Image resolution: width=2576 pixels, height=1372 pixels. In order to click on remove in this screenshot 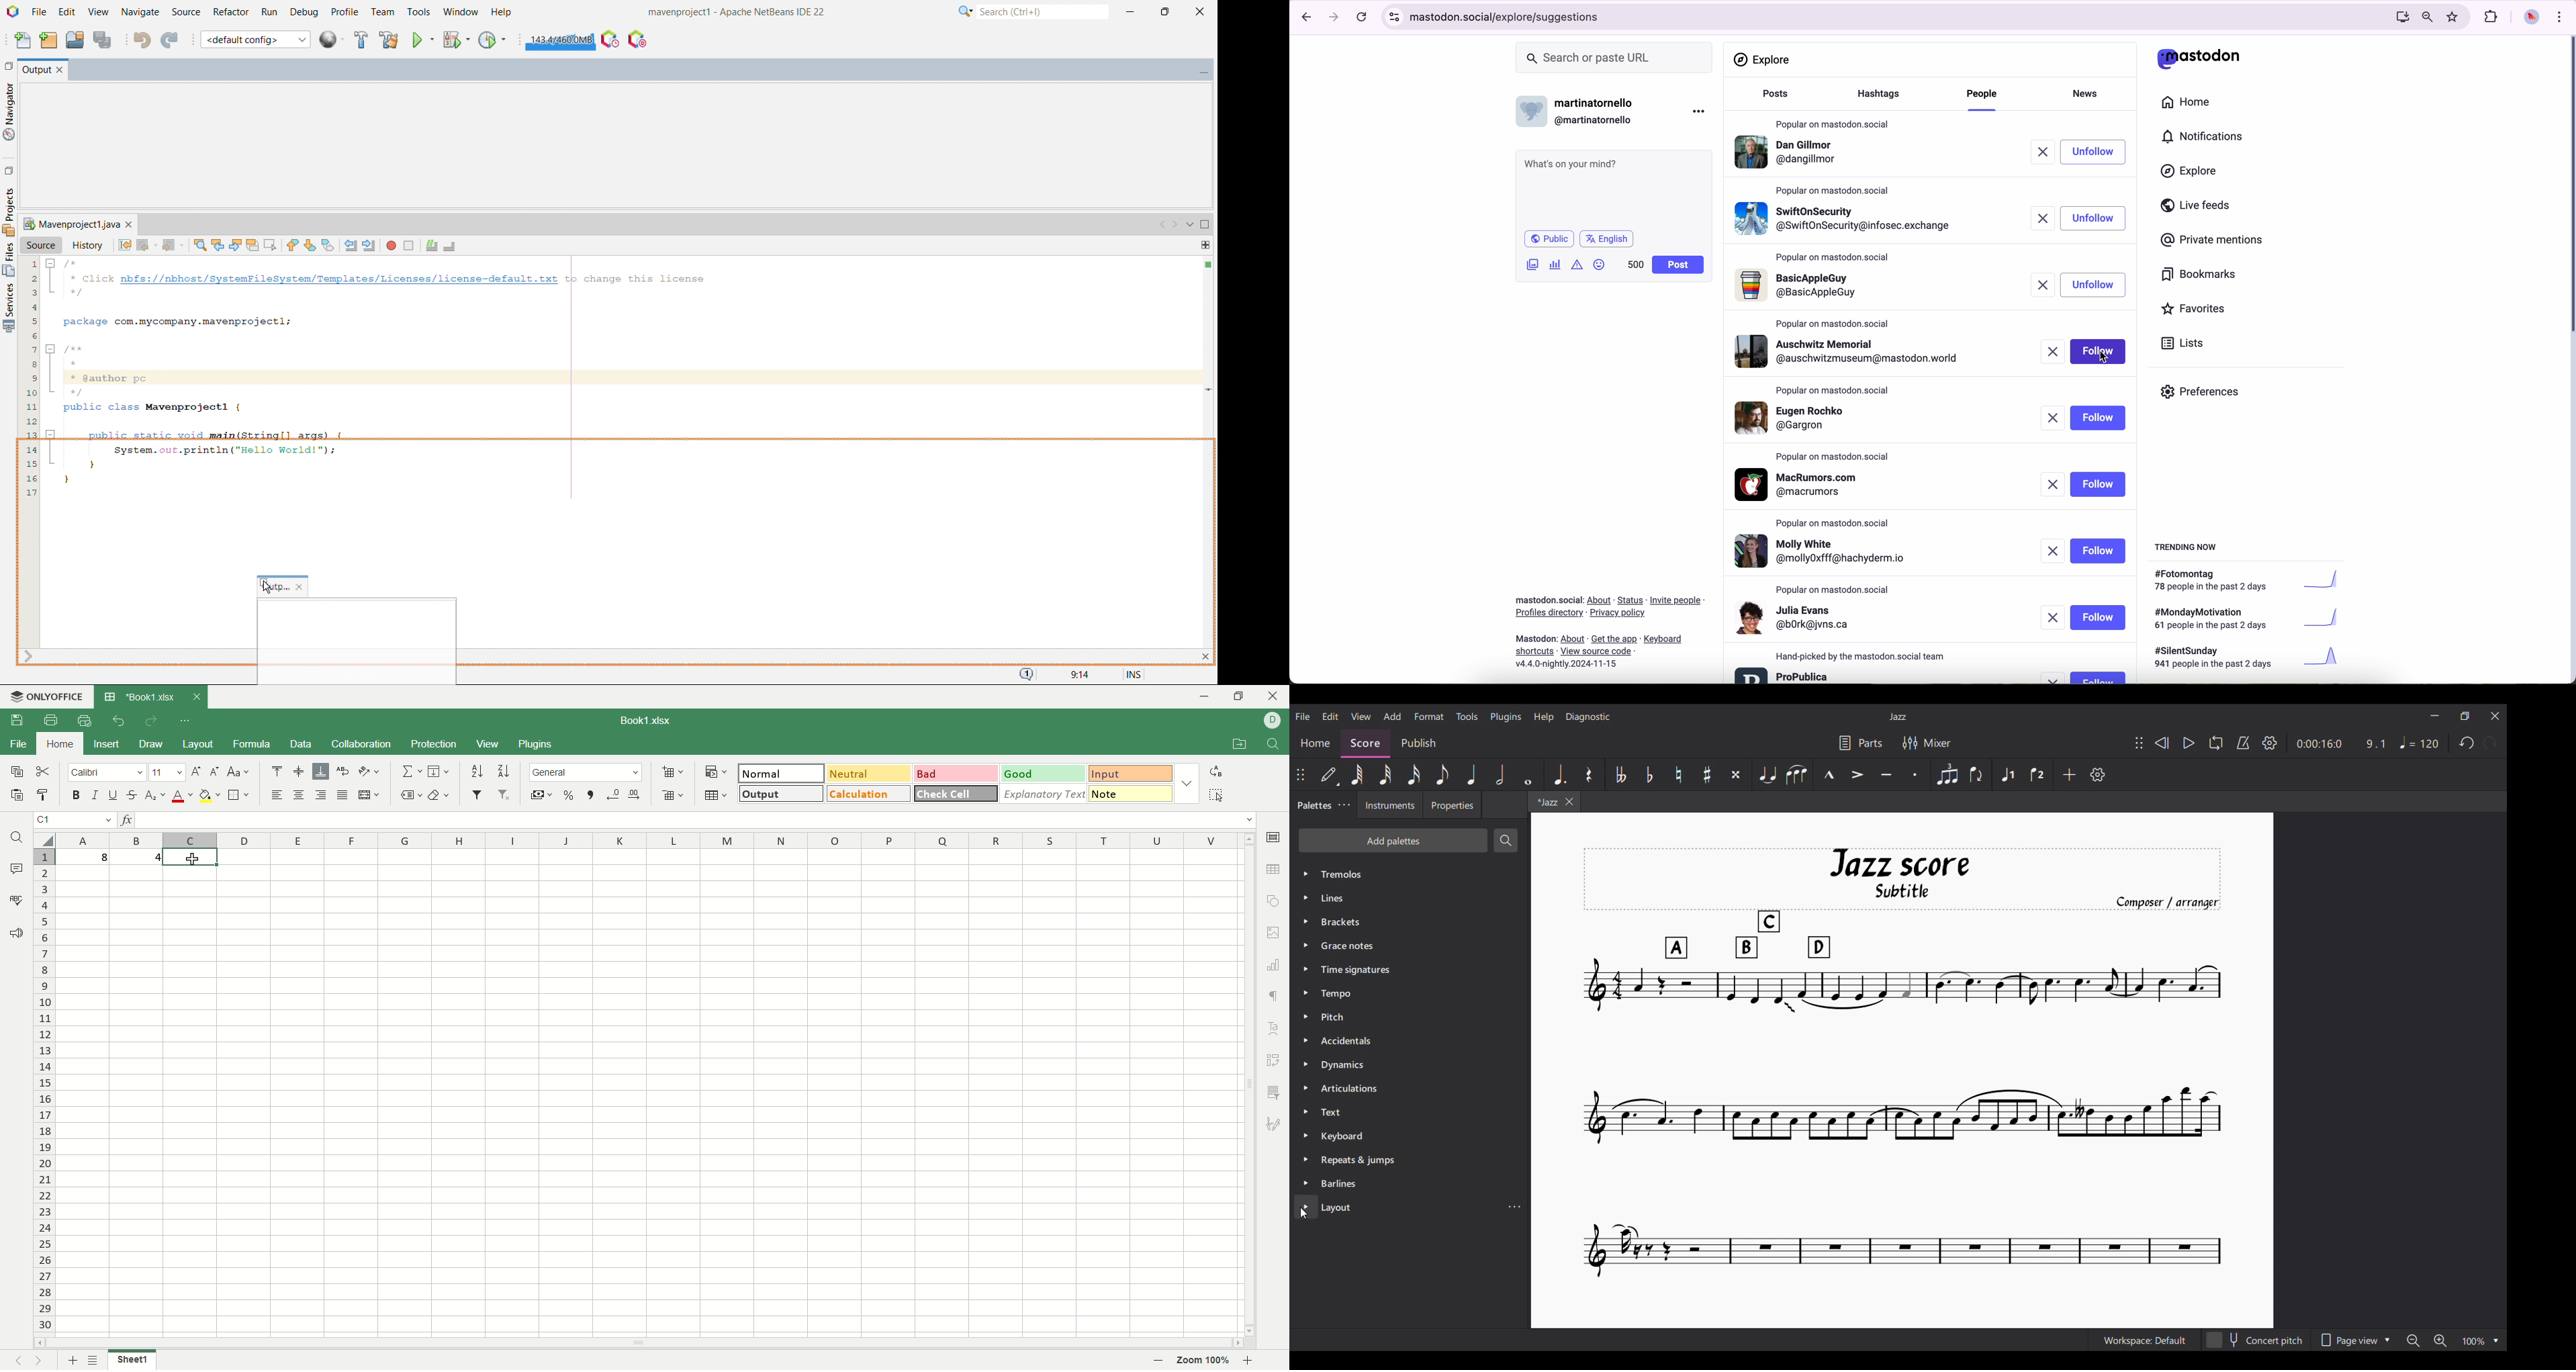, I will do `click(2053, 552)`.